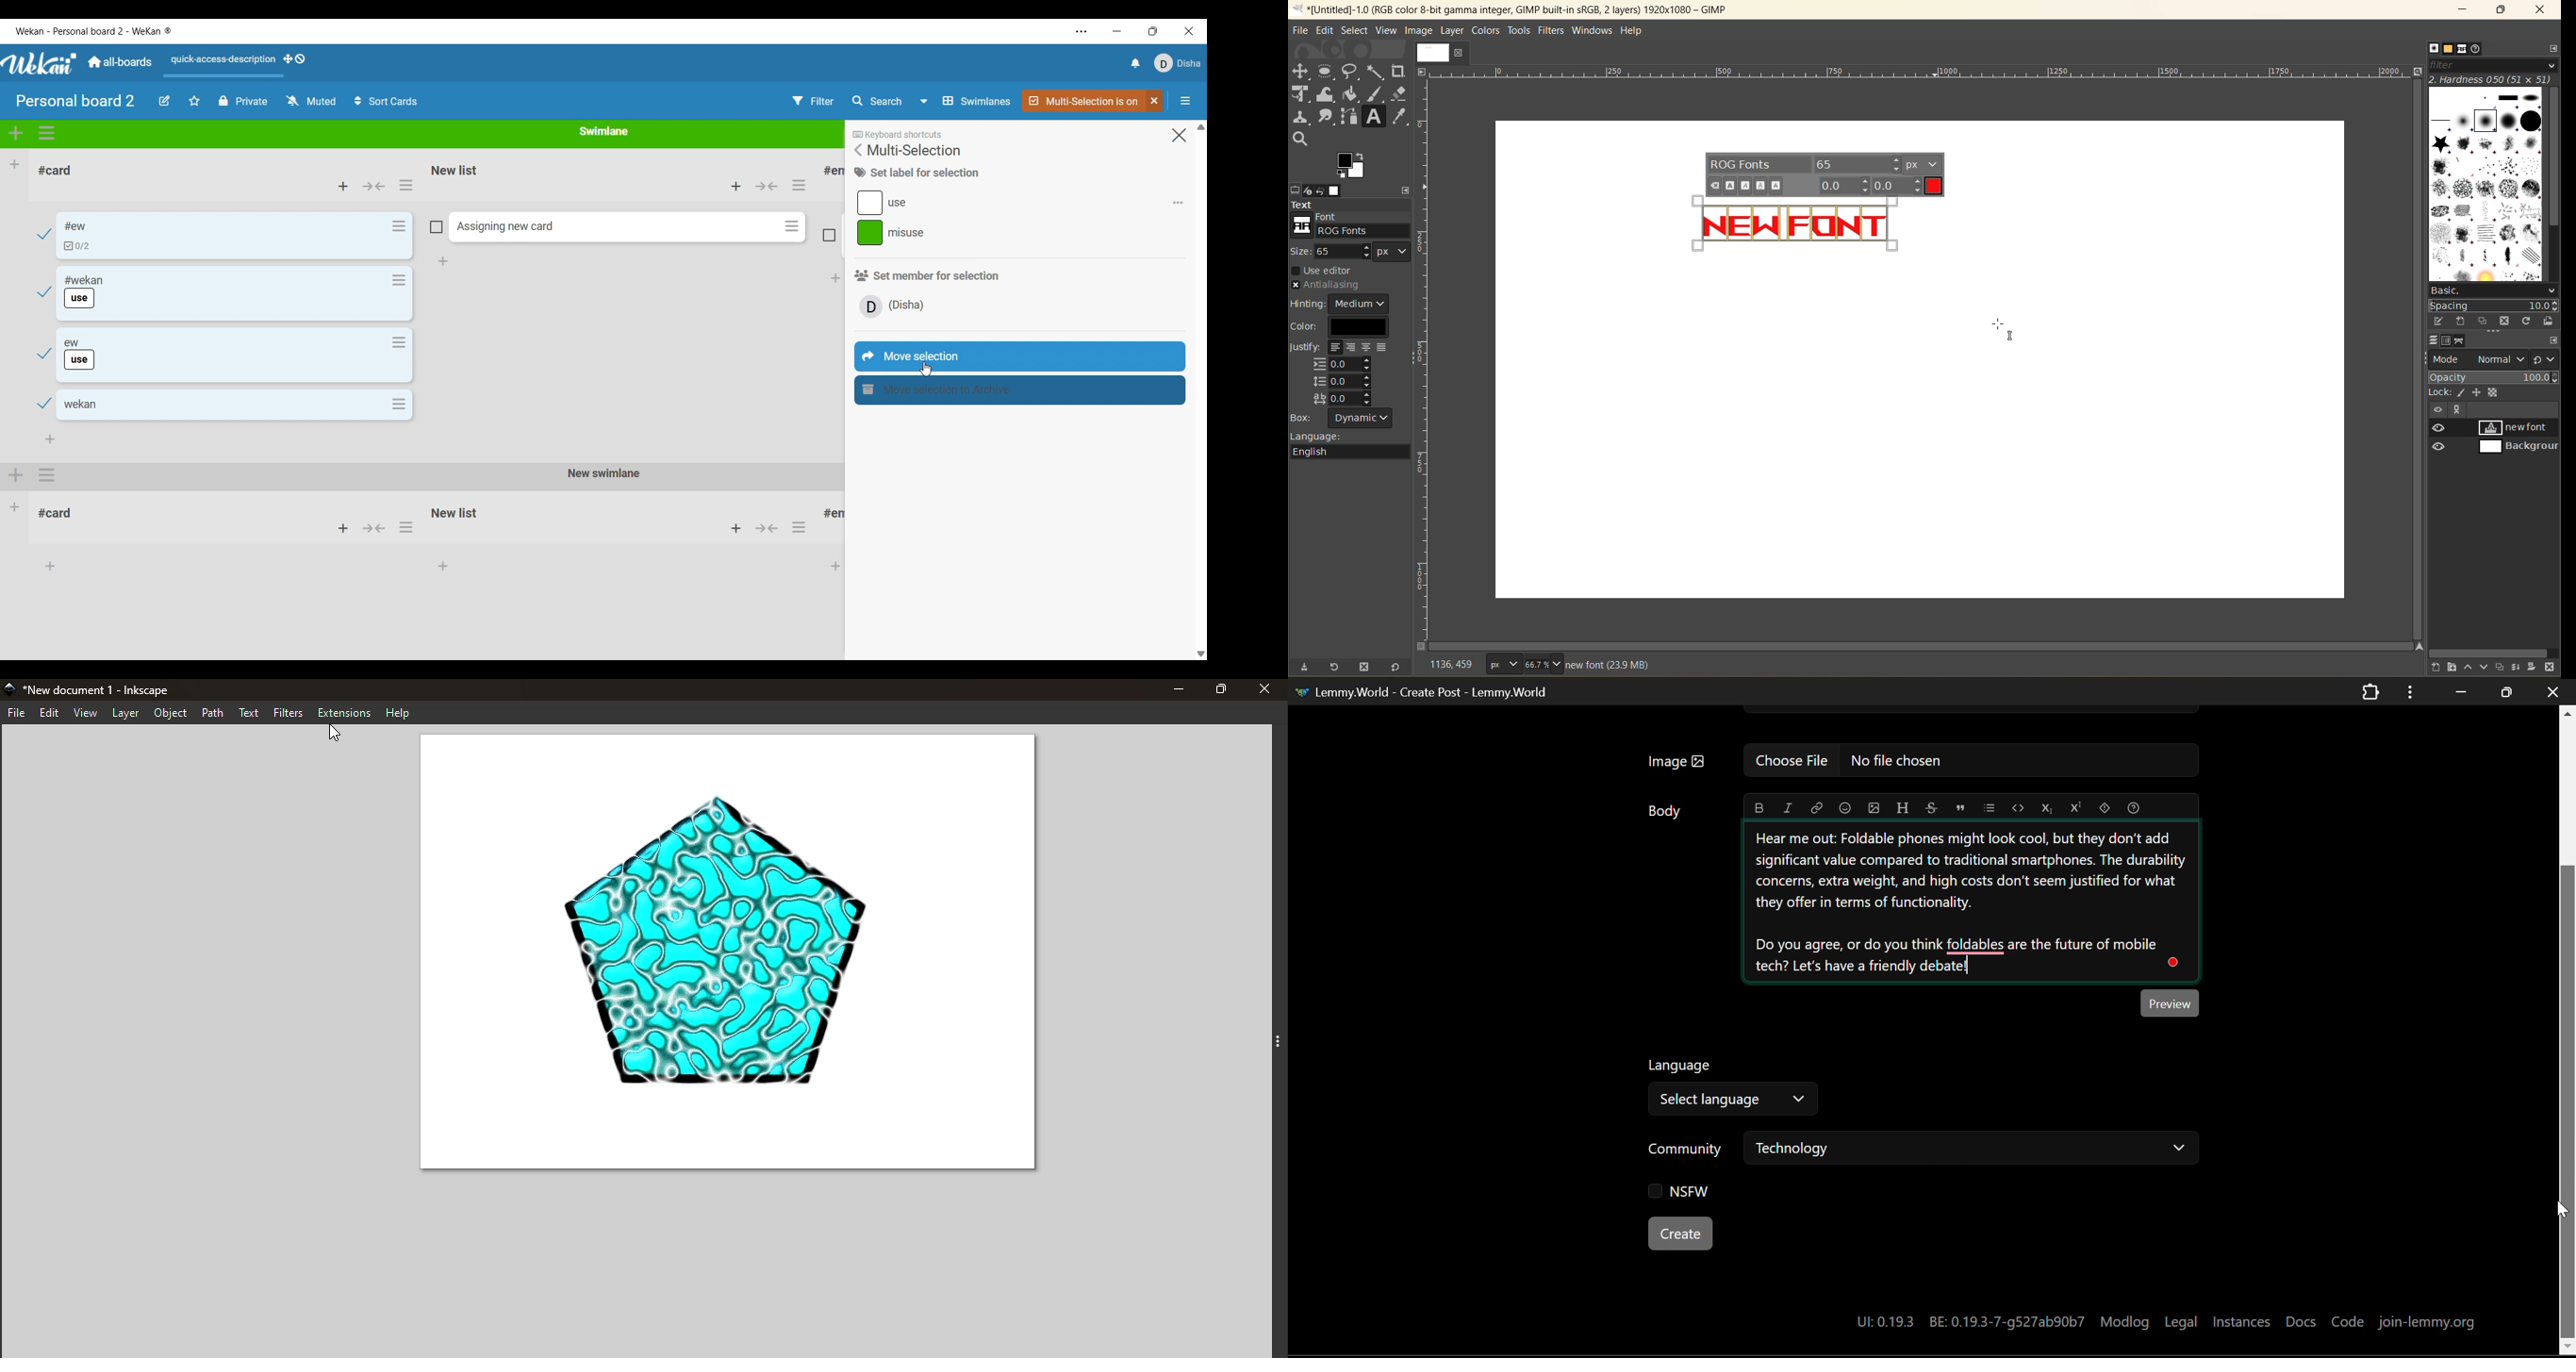 Image resolution: width=2576 pixels, height=1372 pixels. I want to click on reset, so click(1399, 666).